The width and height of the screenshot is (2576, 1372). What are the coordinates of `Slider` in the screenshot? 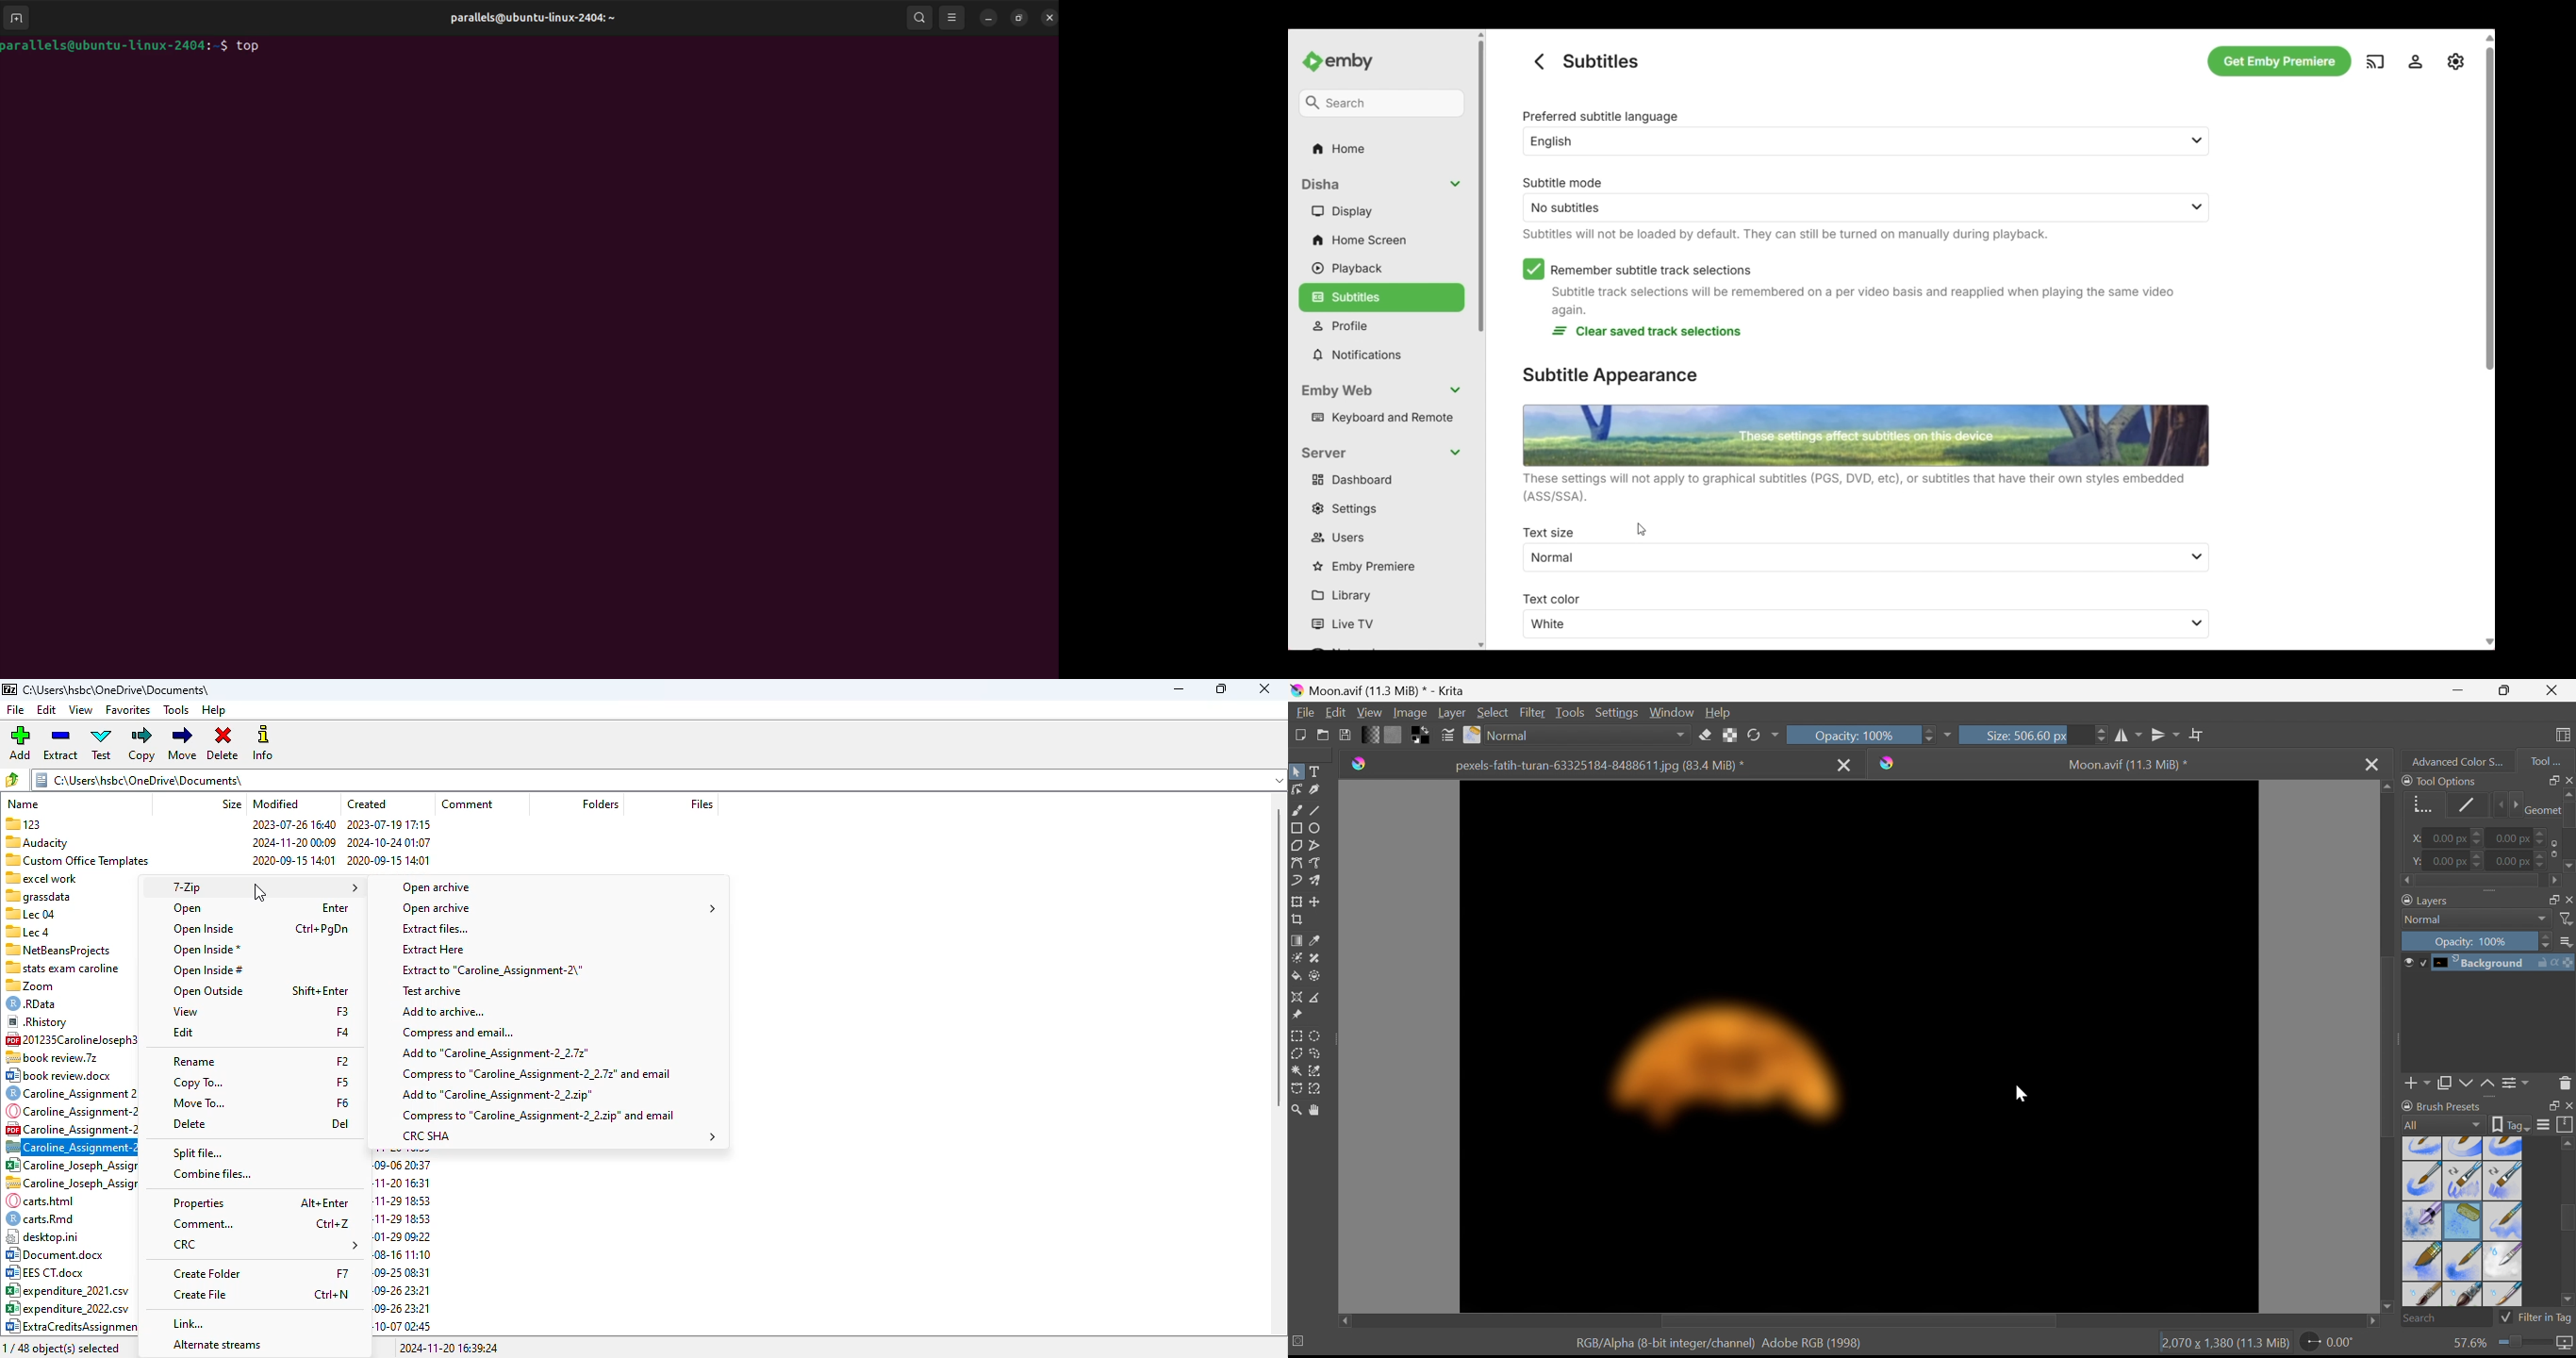 It's located at (2526, 1345).